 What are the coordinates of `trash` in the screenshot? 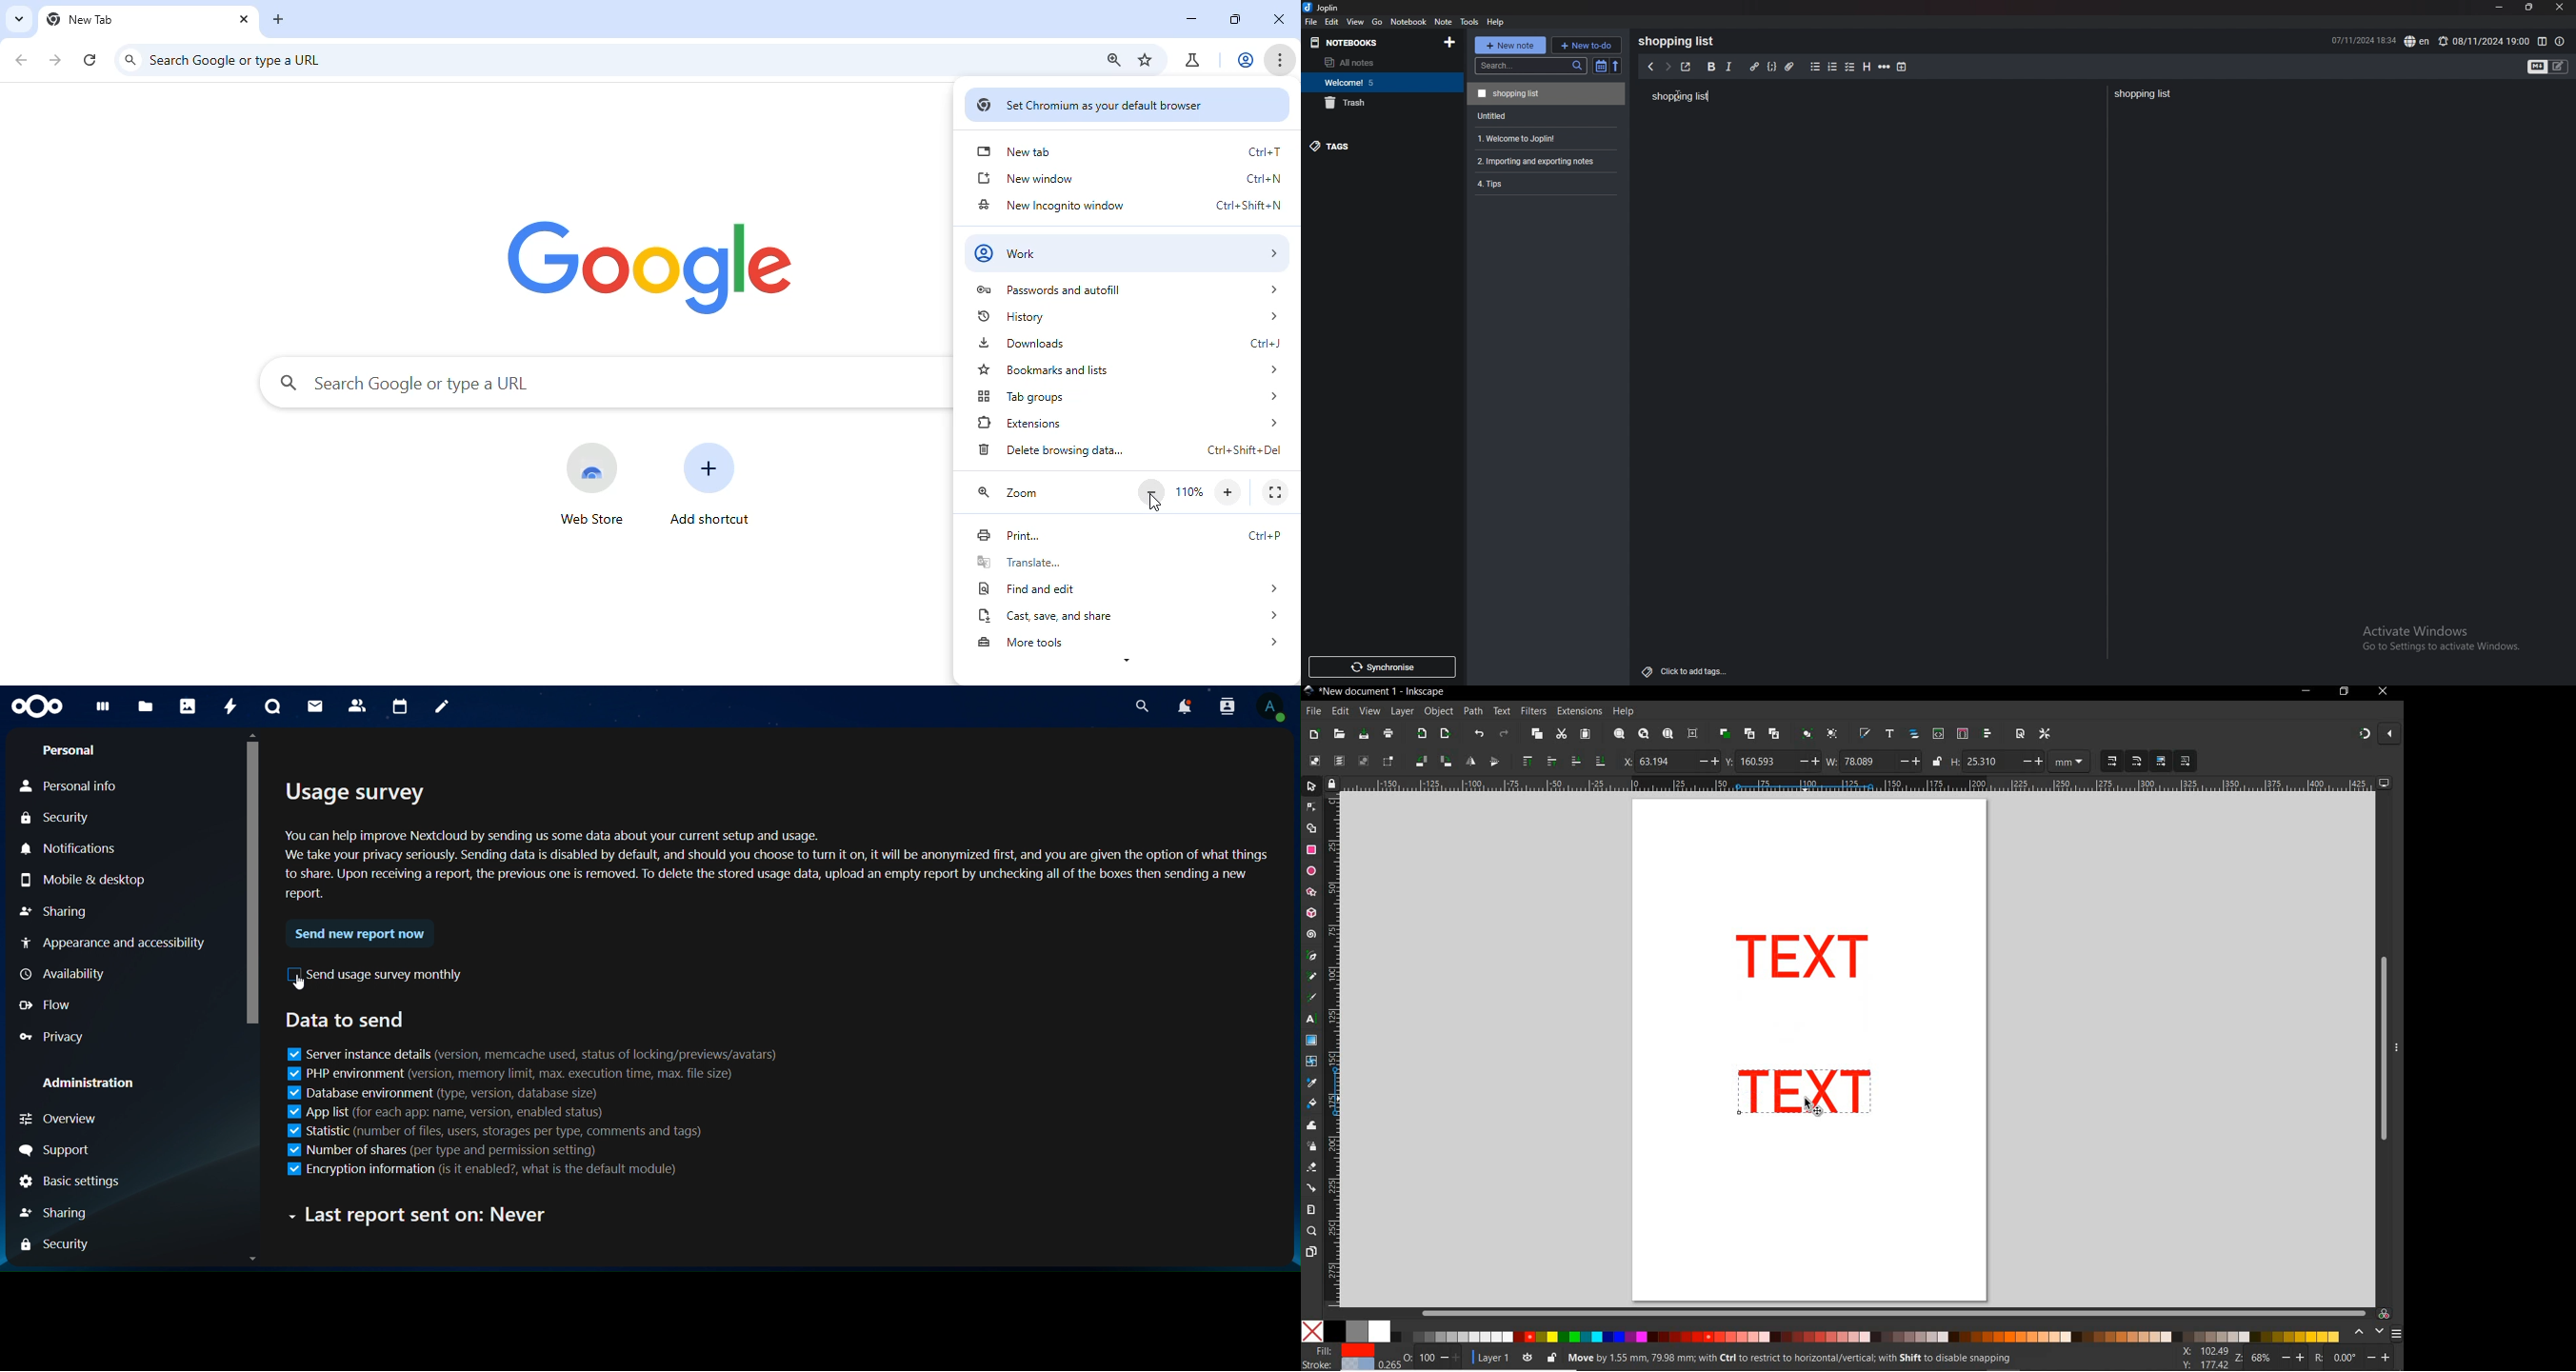 It's located at (1379, 102).